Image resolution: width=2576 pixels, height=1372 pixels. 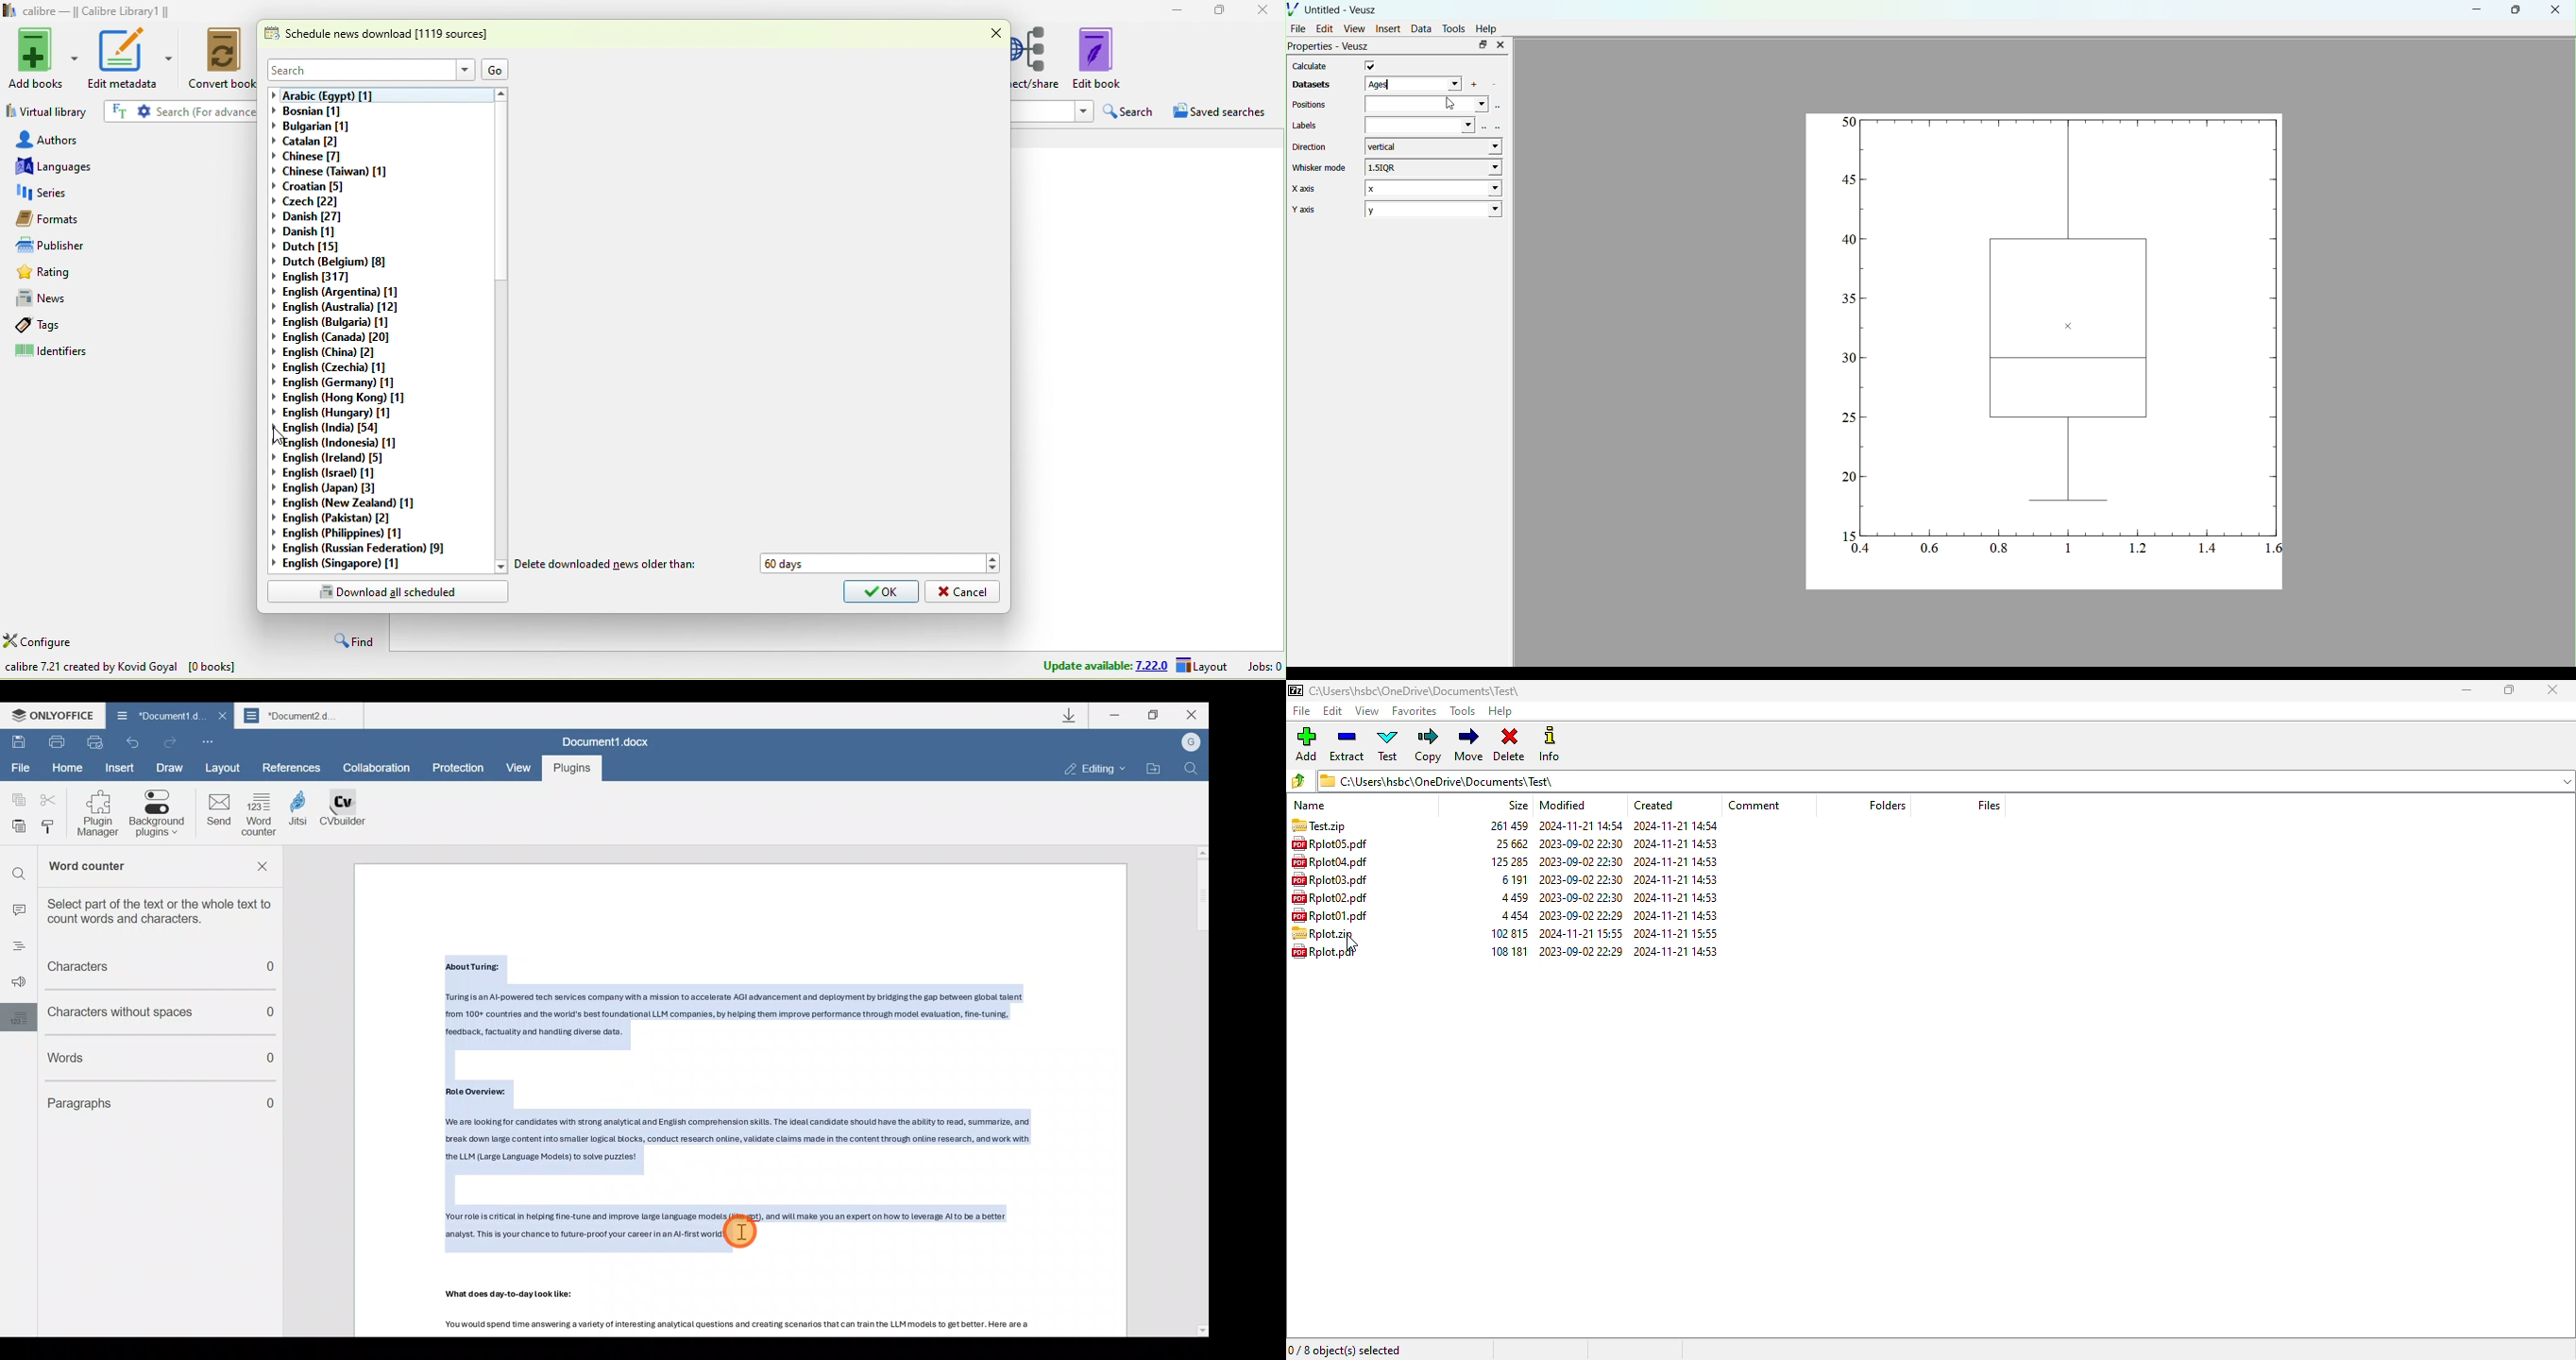 I want to click on browse files, so click(x=1297, y=781).